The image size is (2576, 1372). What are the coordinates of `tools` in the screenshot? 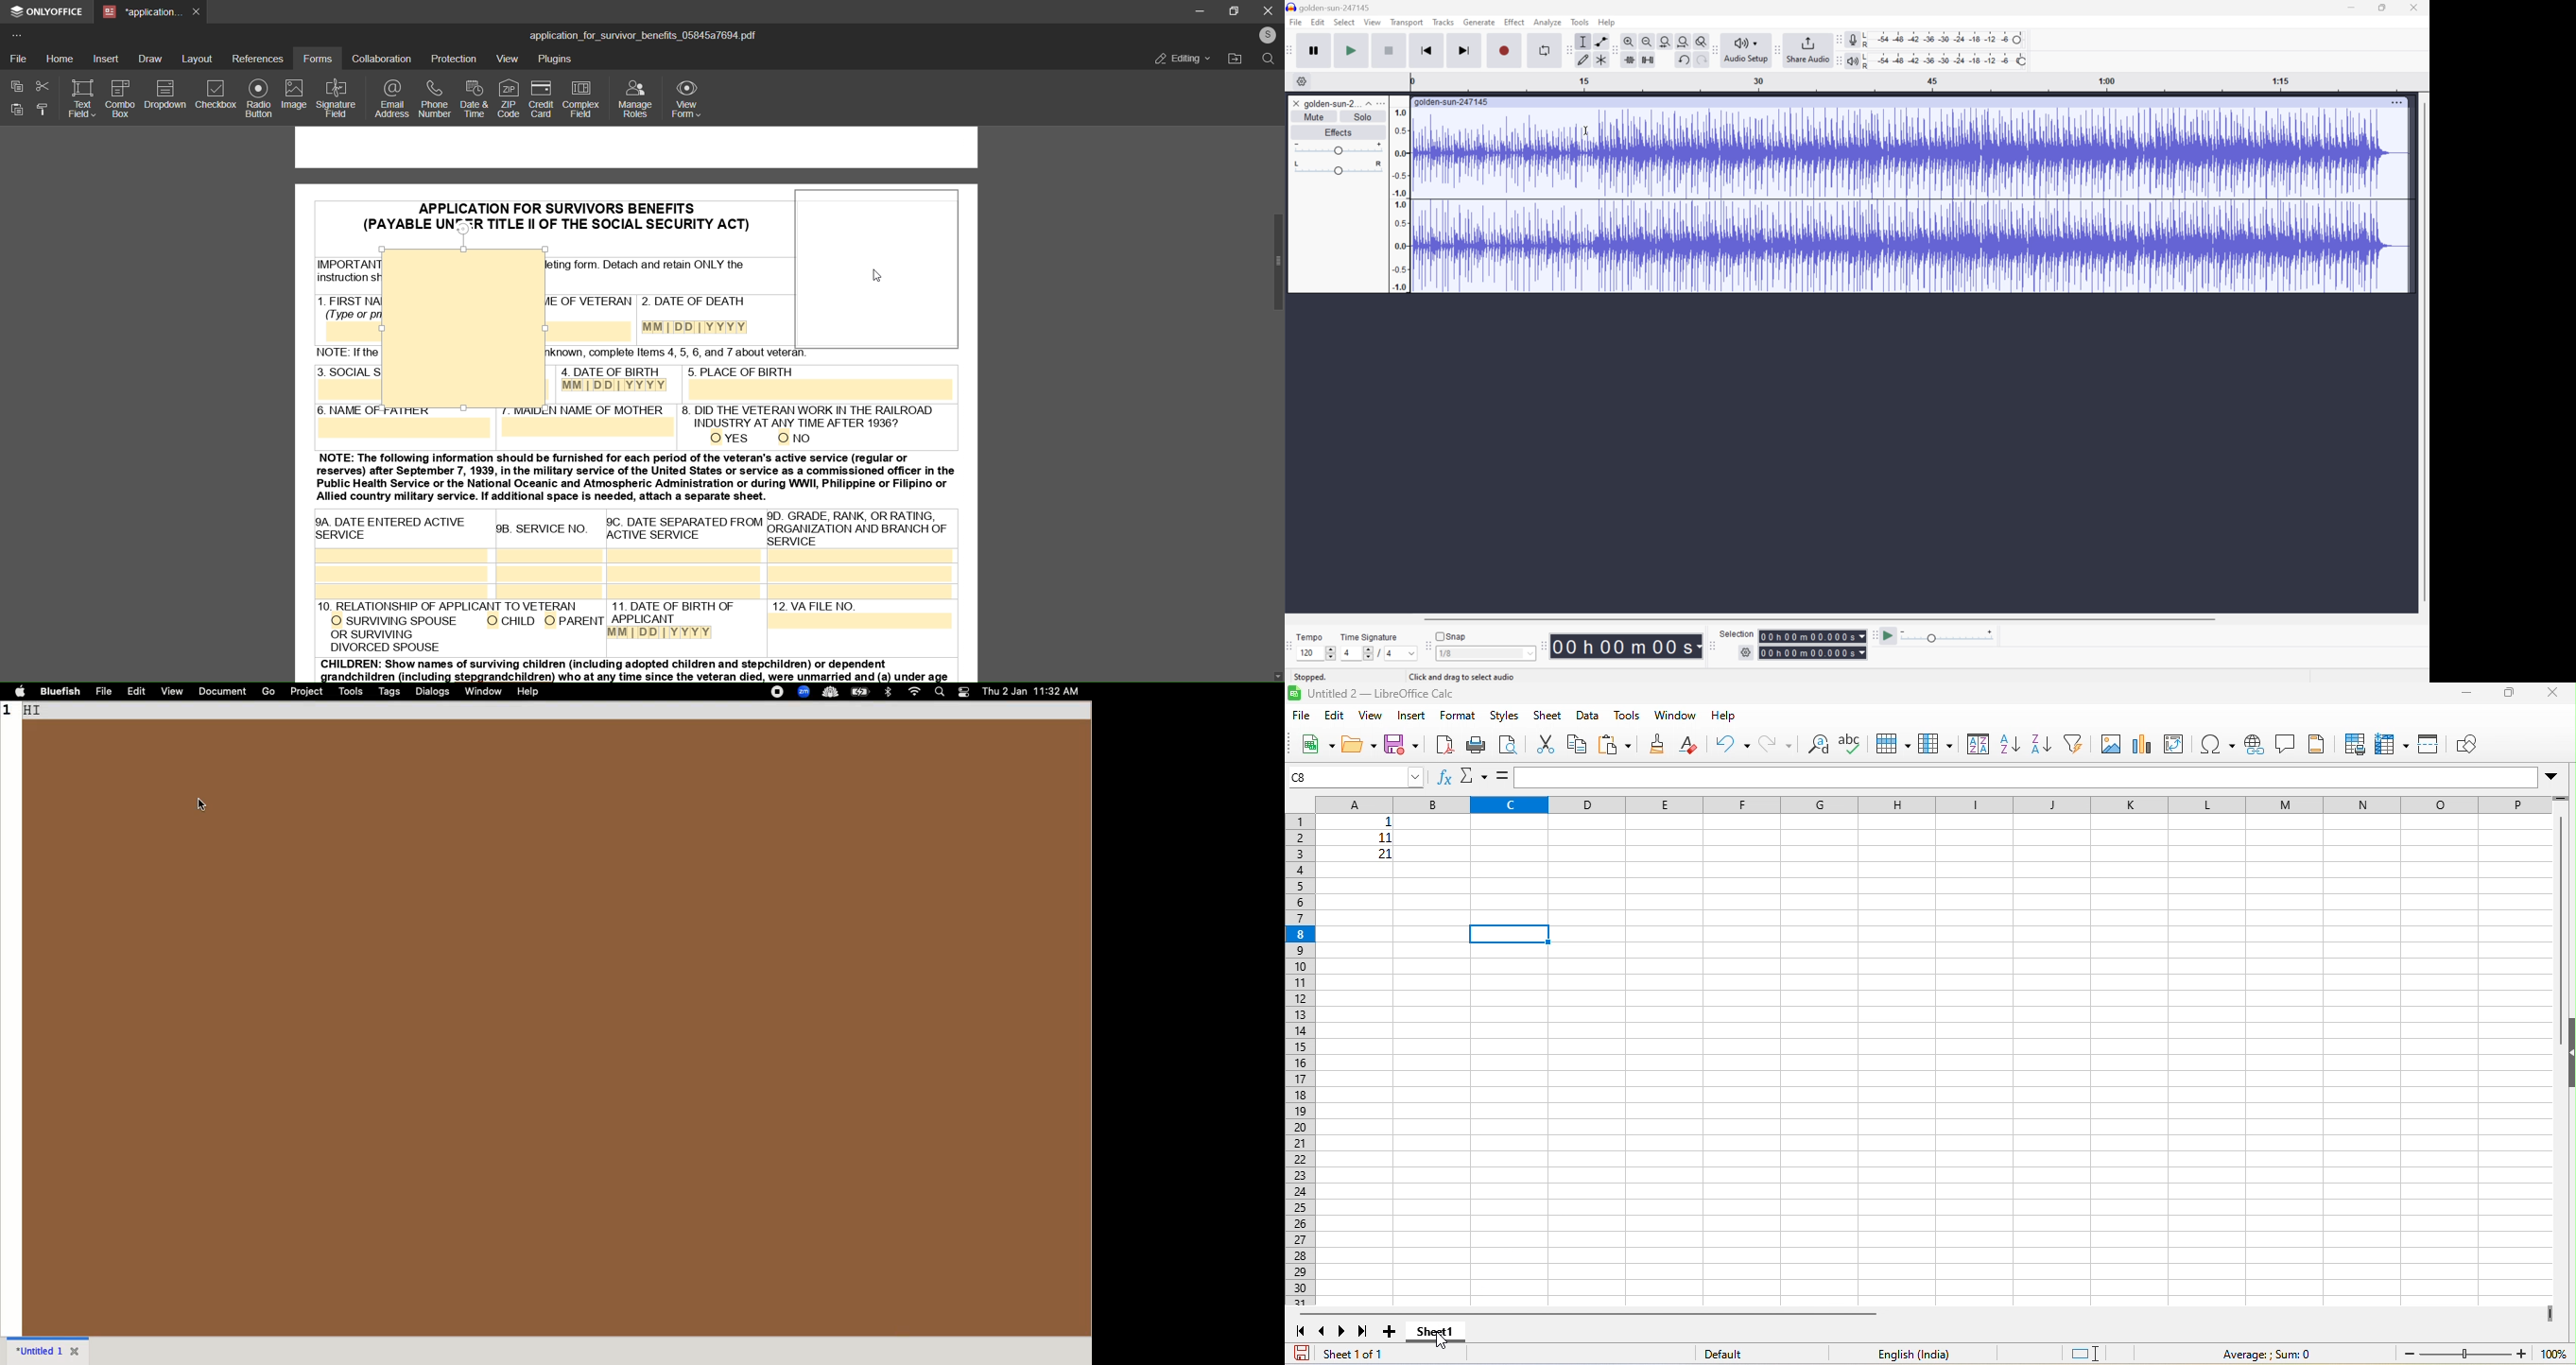 It's located at (350, 692).